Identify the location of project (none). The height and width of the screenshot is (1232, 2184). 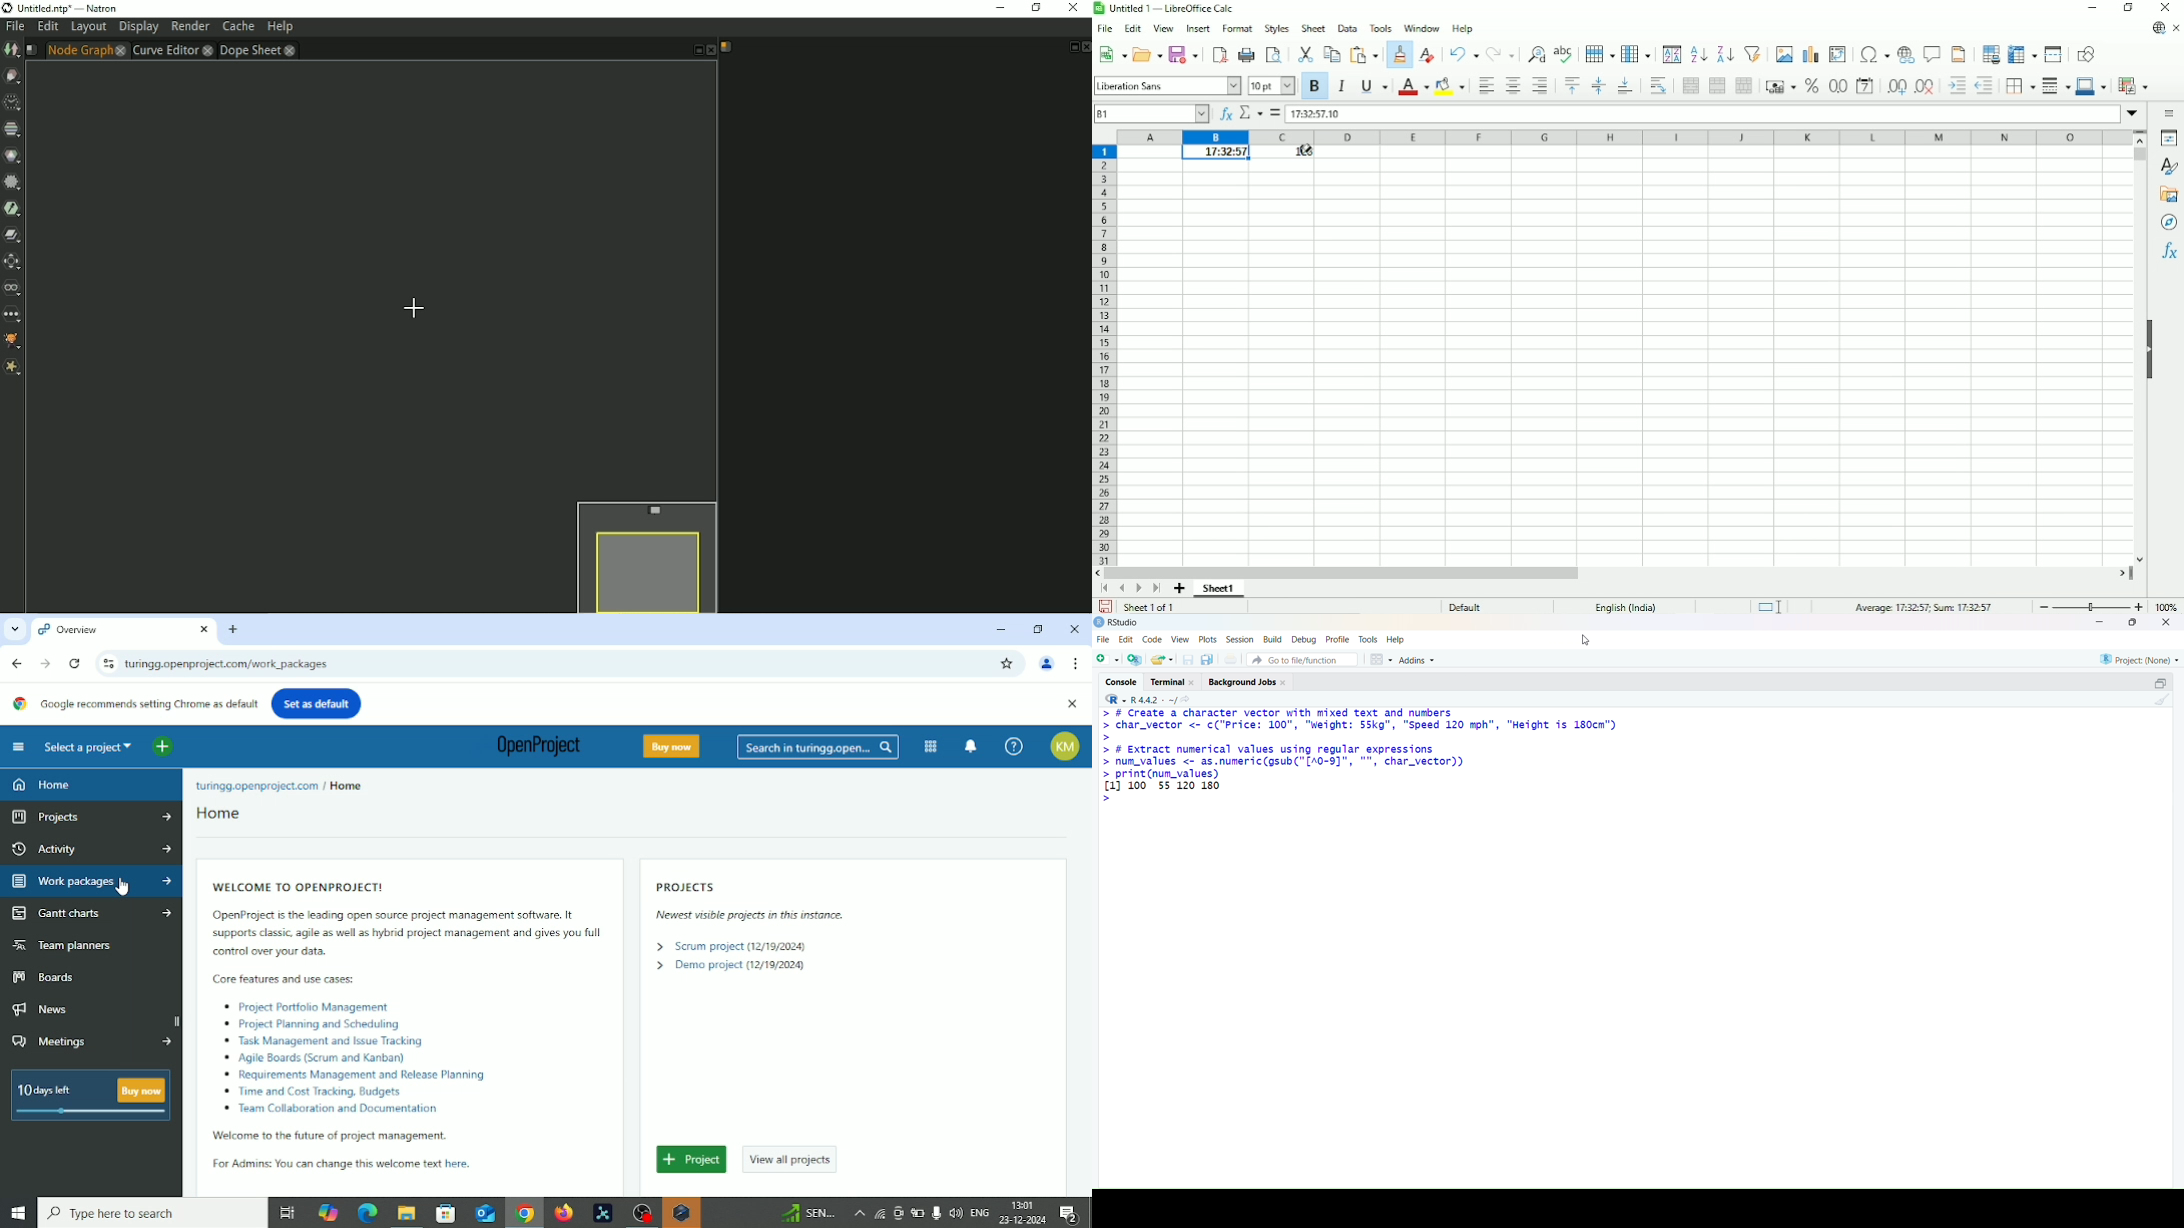
(2140, 660).